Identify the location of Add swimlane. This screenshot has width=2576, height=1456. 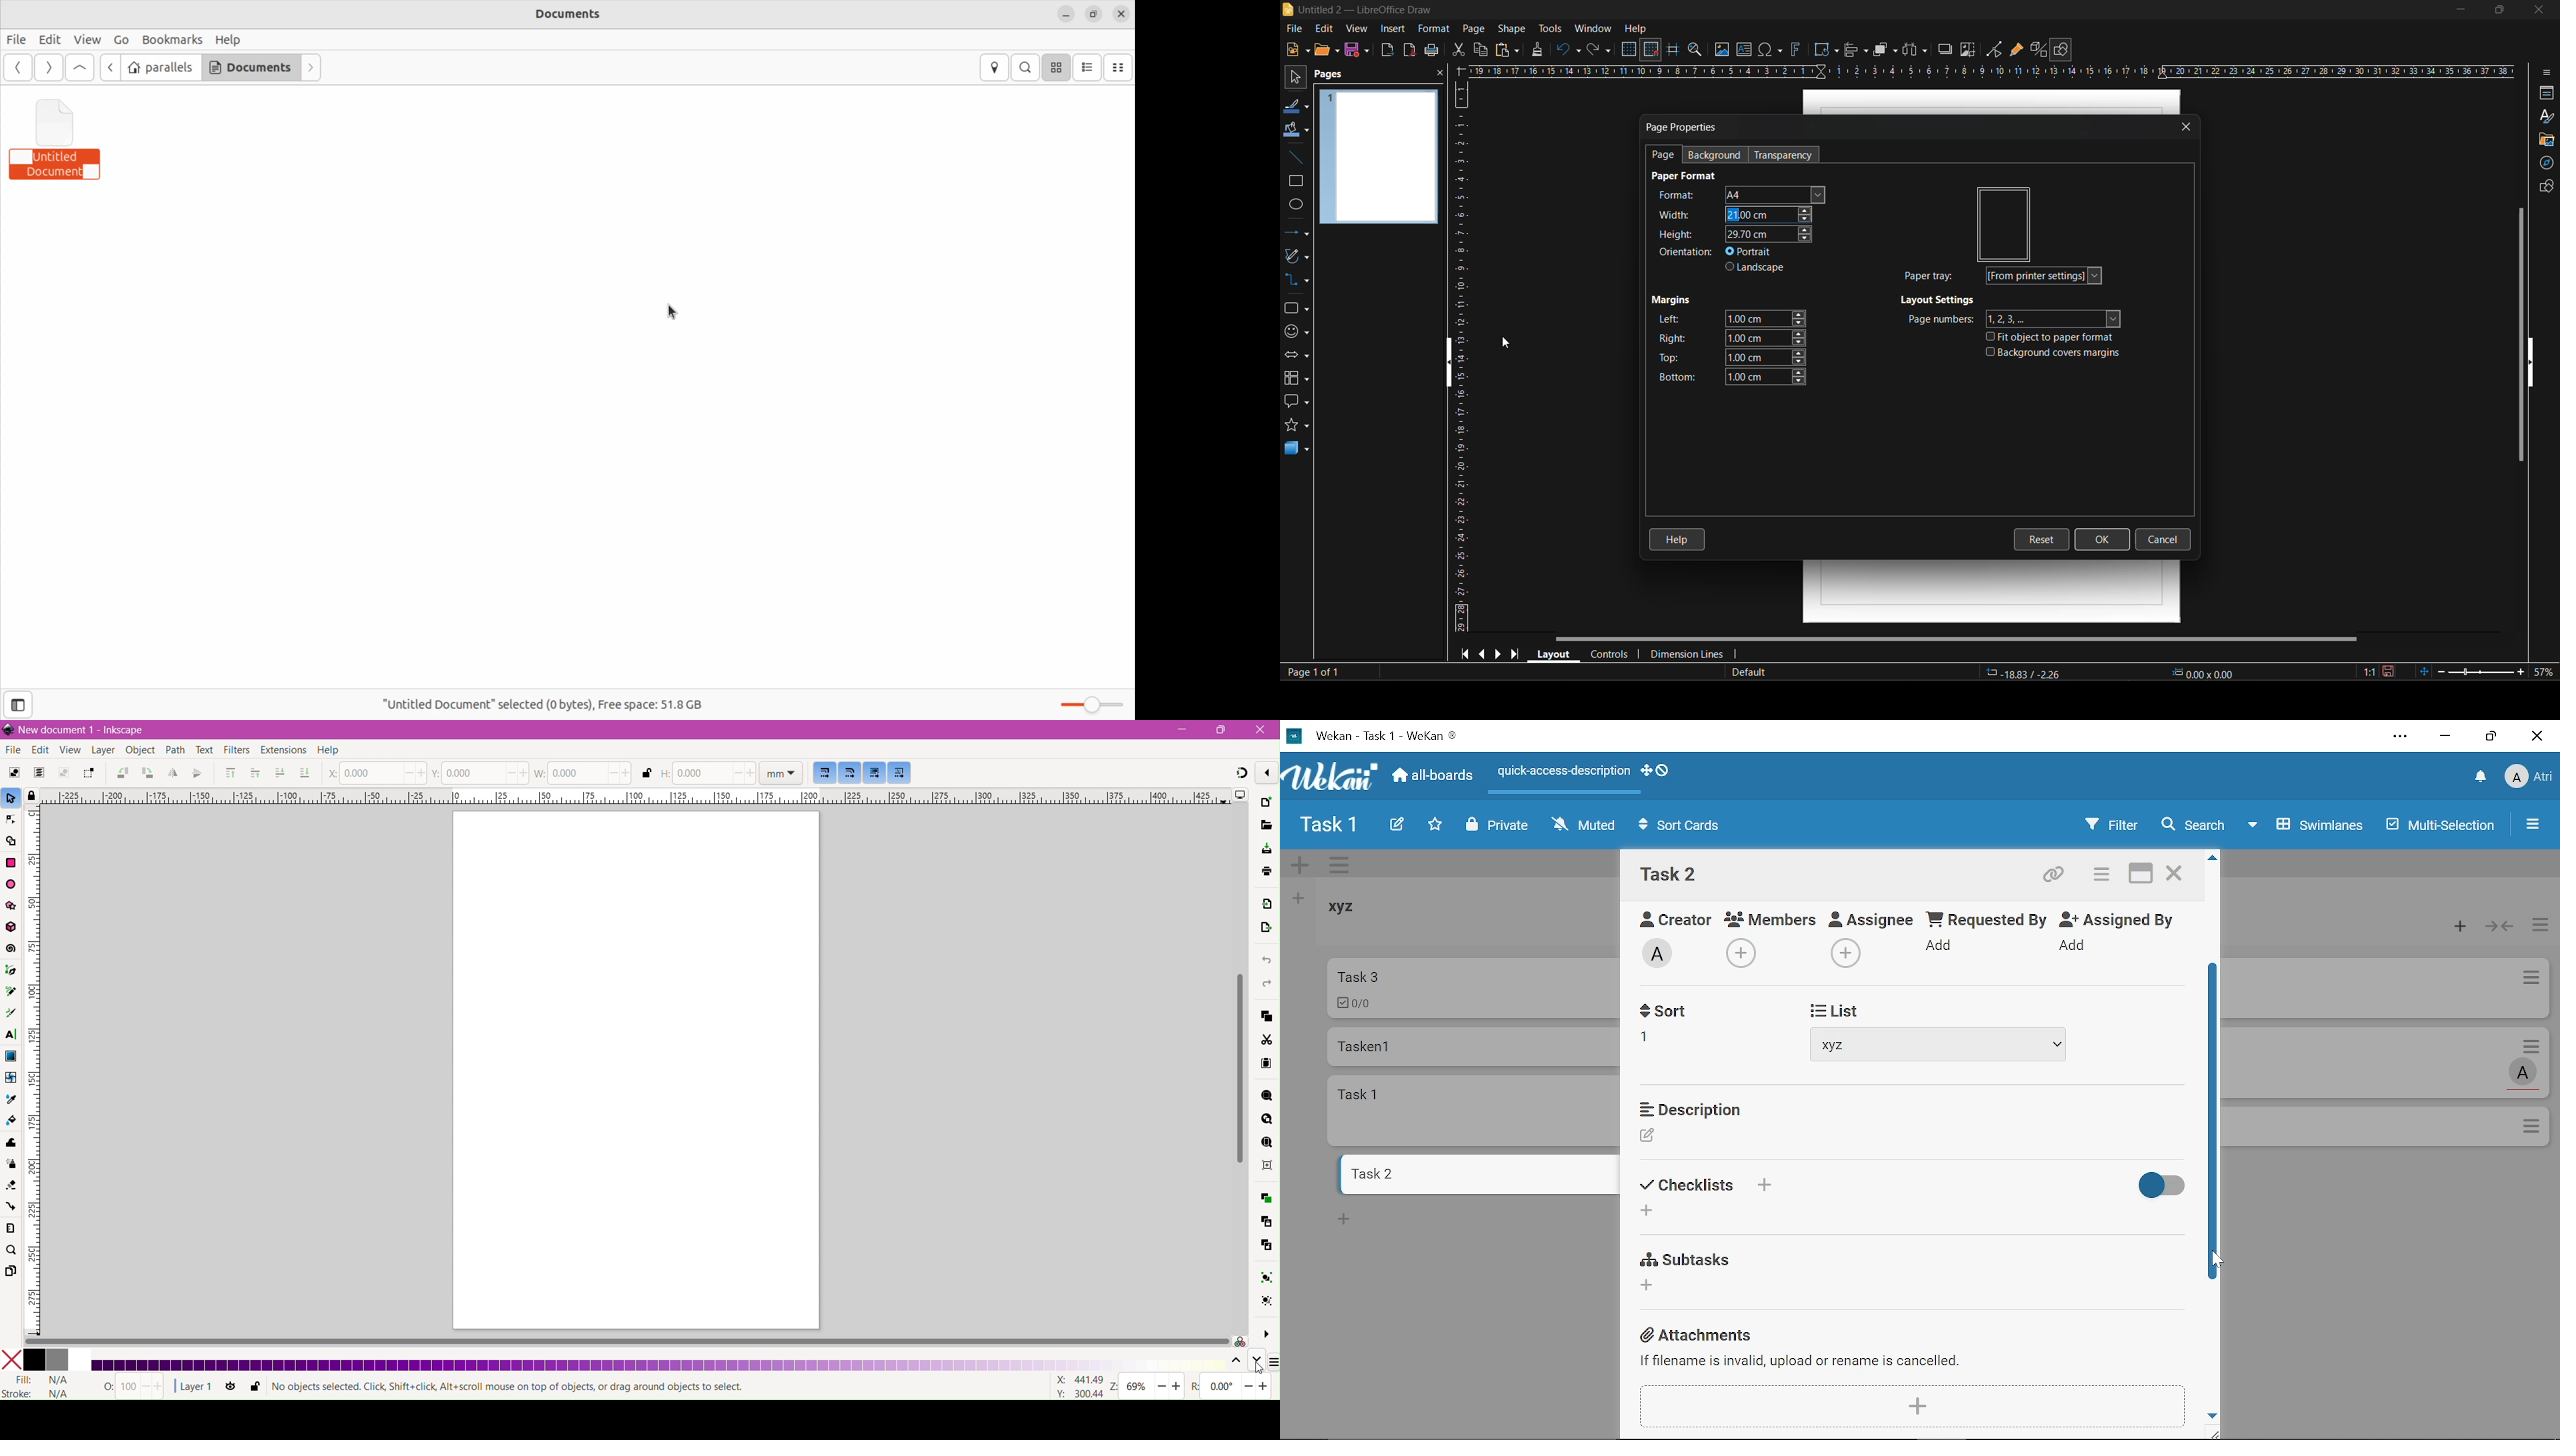
(1300, 867).